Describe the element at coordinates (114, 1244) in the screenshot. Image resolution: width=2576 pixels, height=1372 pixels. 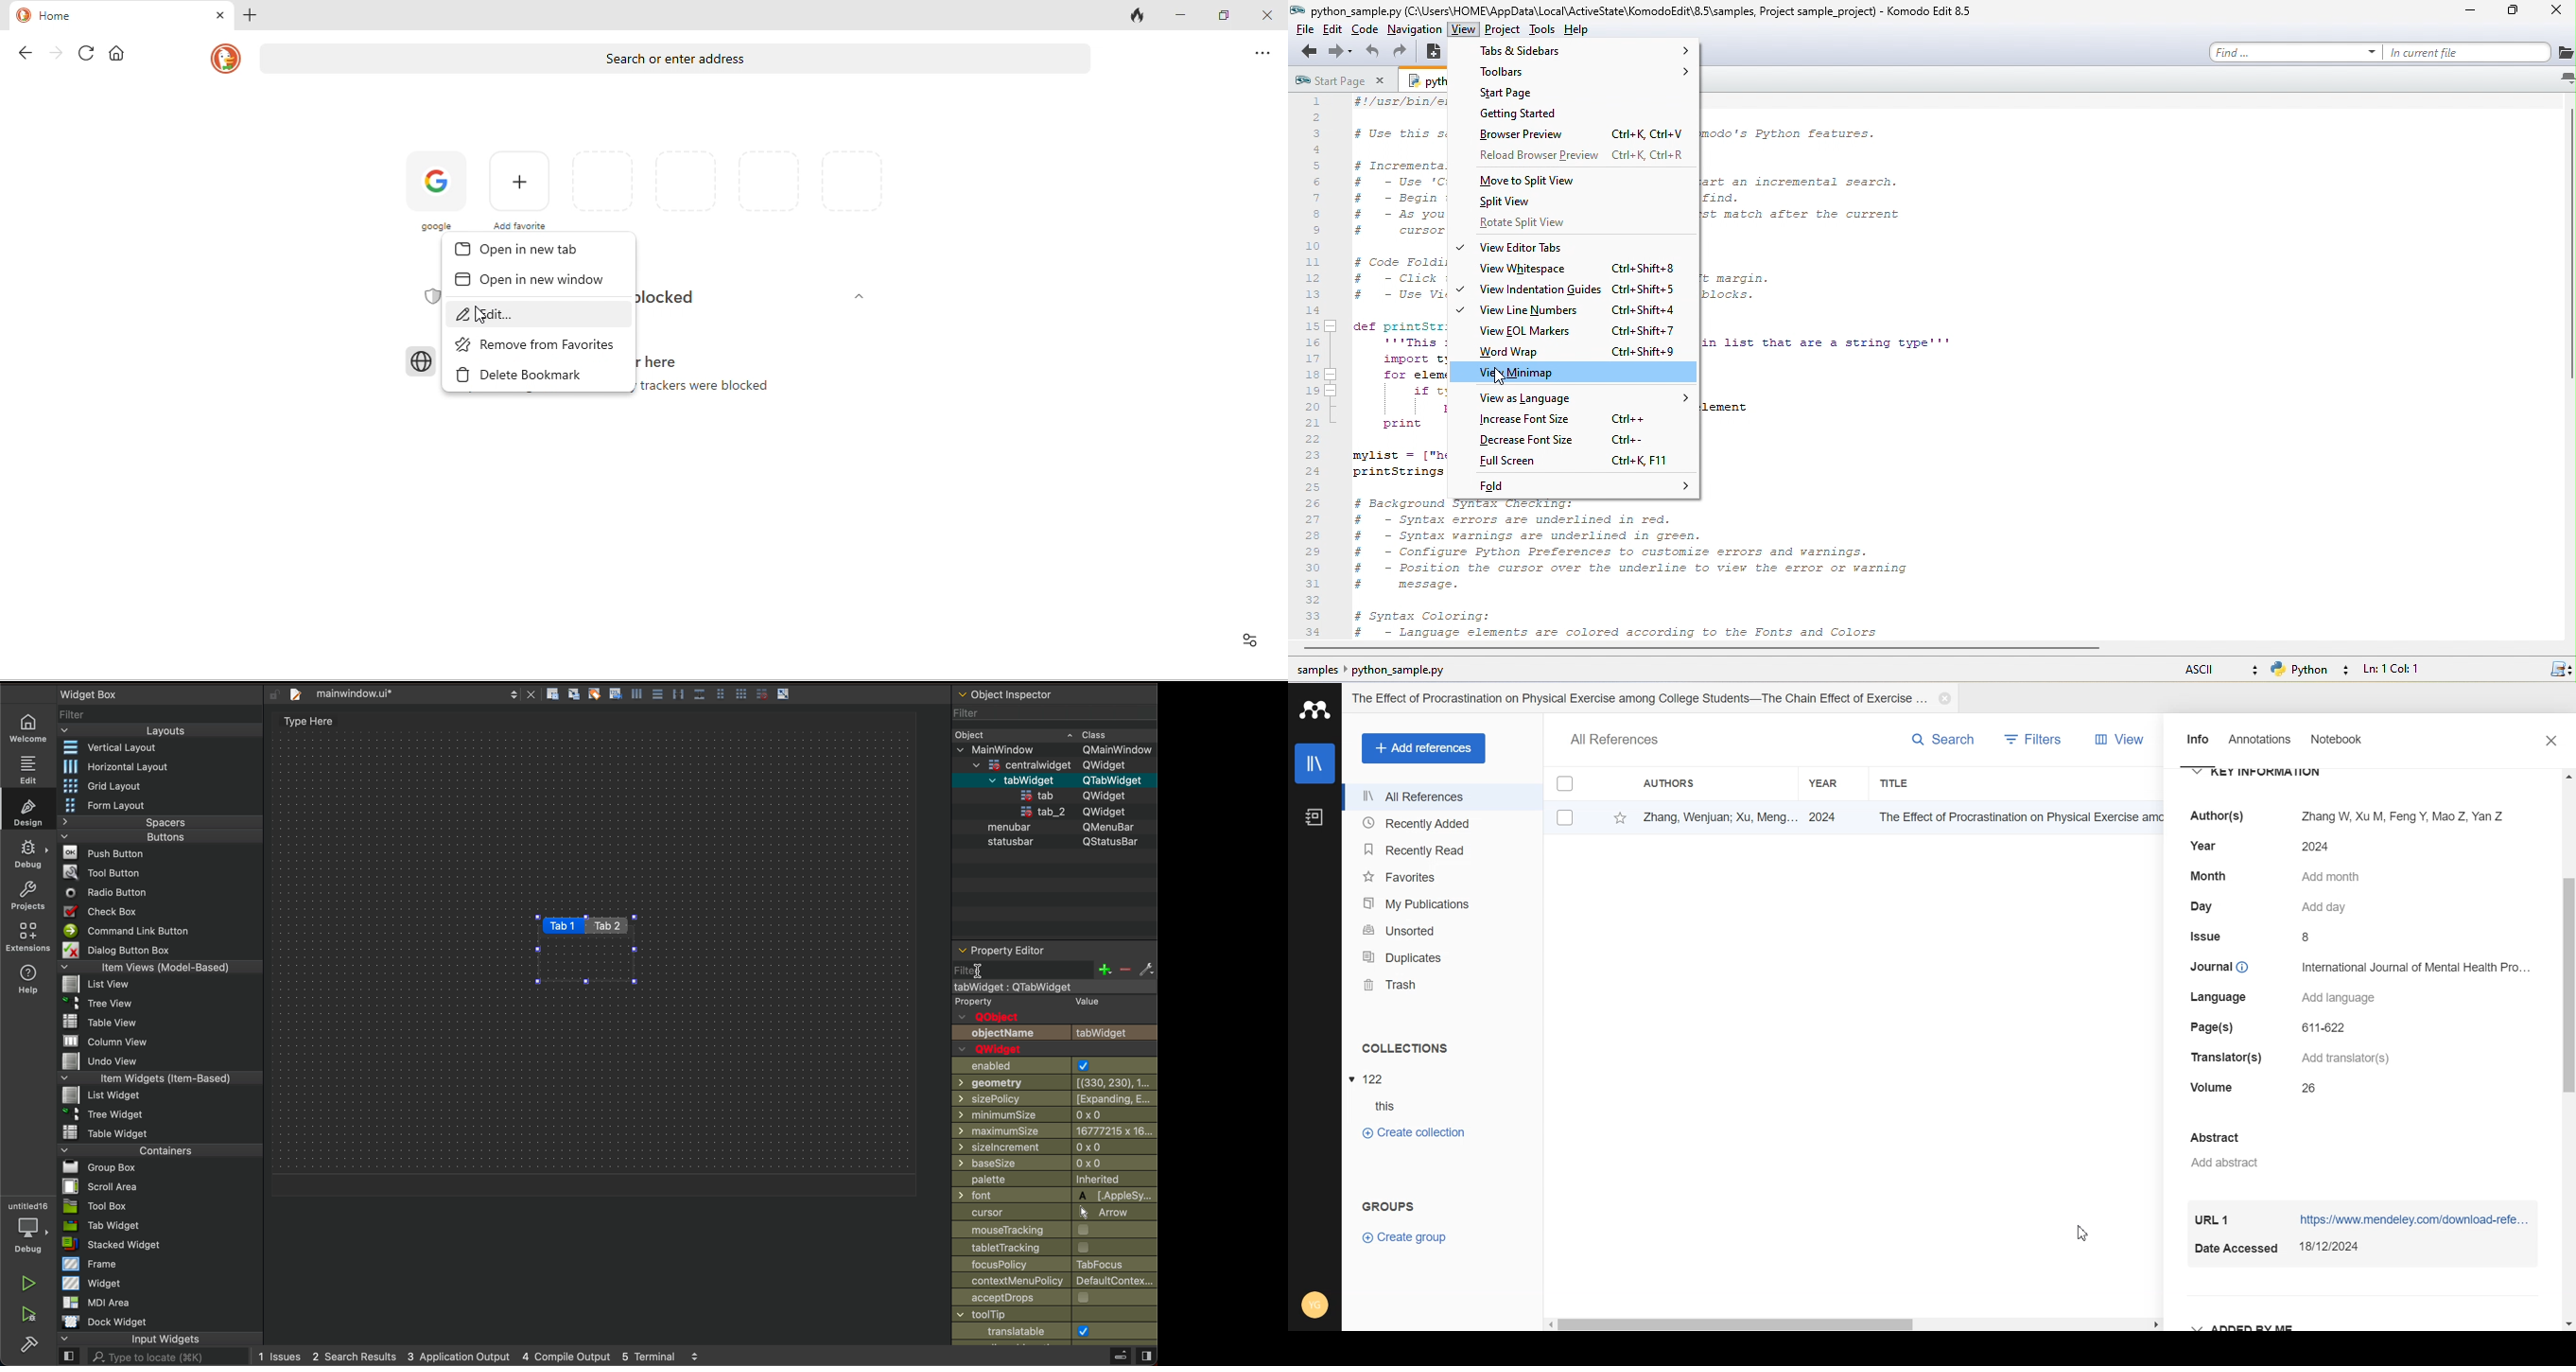
I see `stacked Widget` at that location.